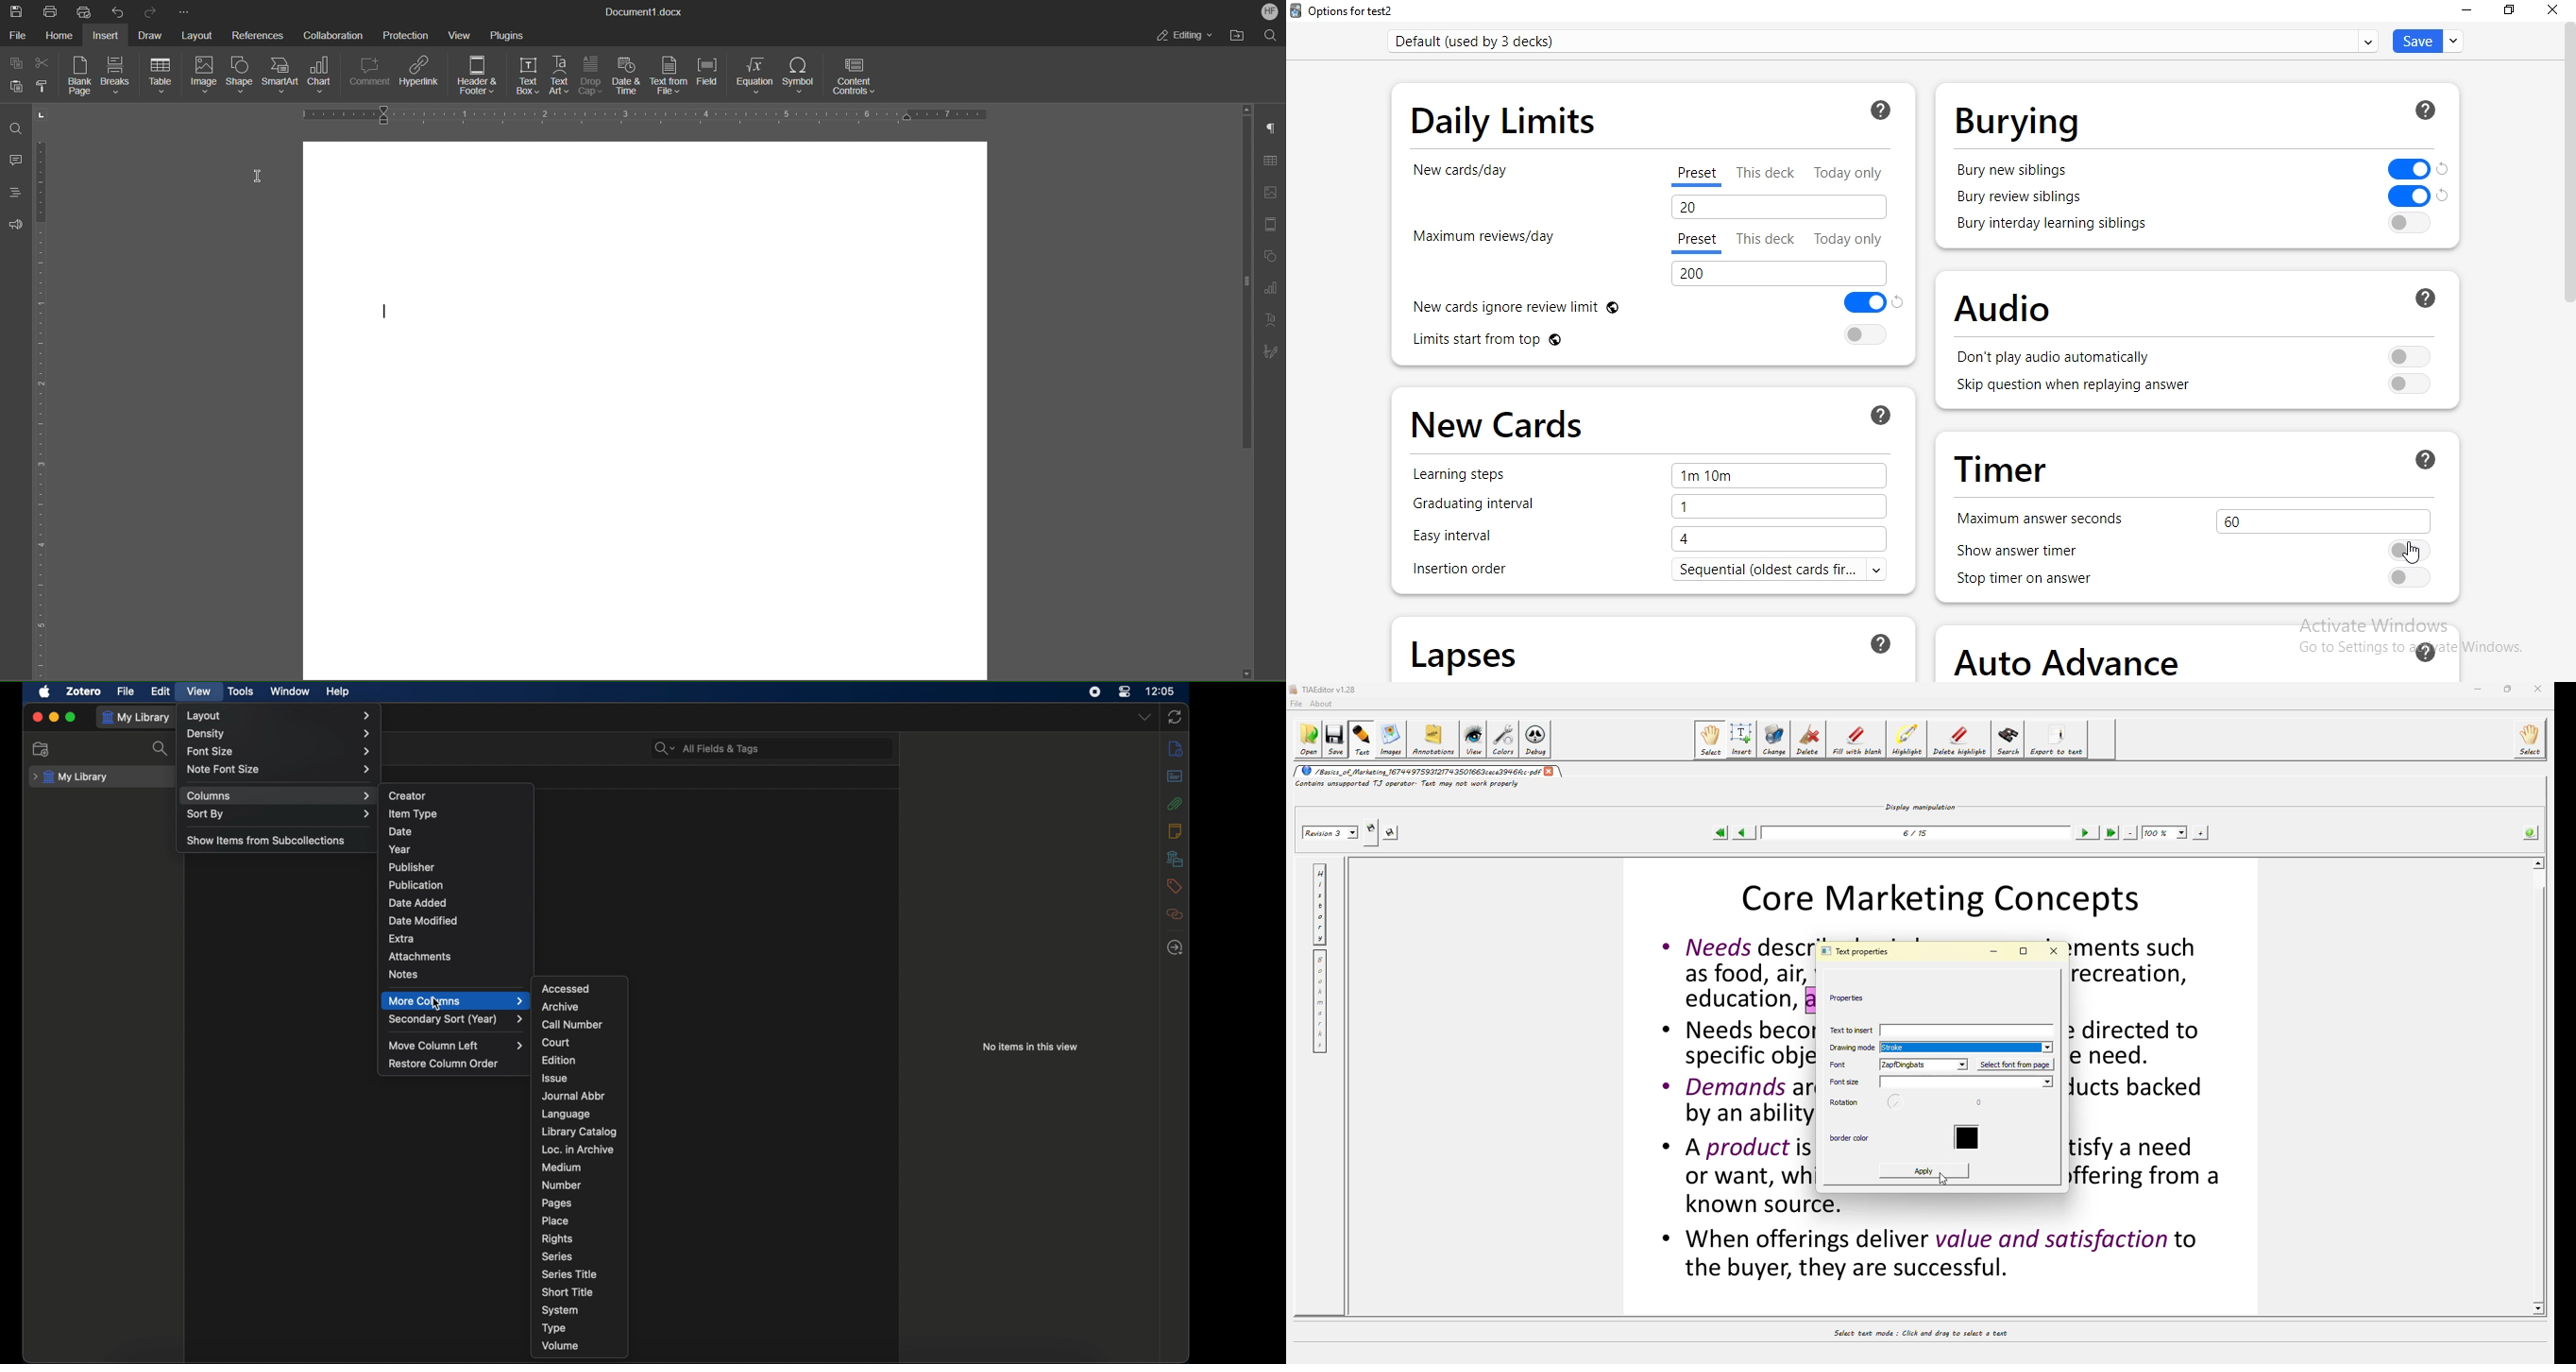 Image resolution: width=2576 pixels, height=1372 pixels. I want to click on notes, so click(1175, 830).